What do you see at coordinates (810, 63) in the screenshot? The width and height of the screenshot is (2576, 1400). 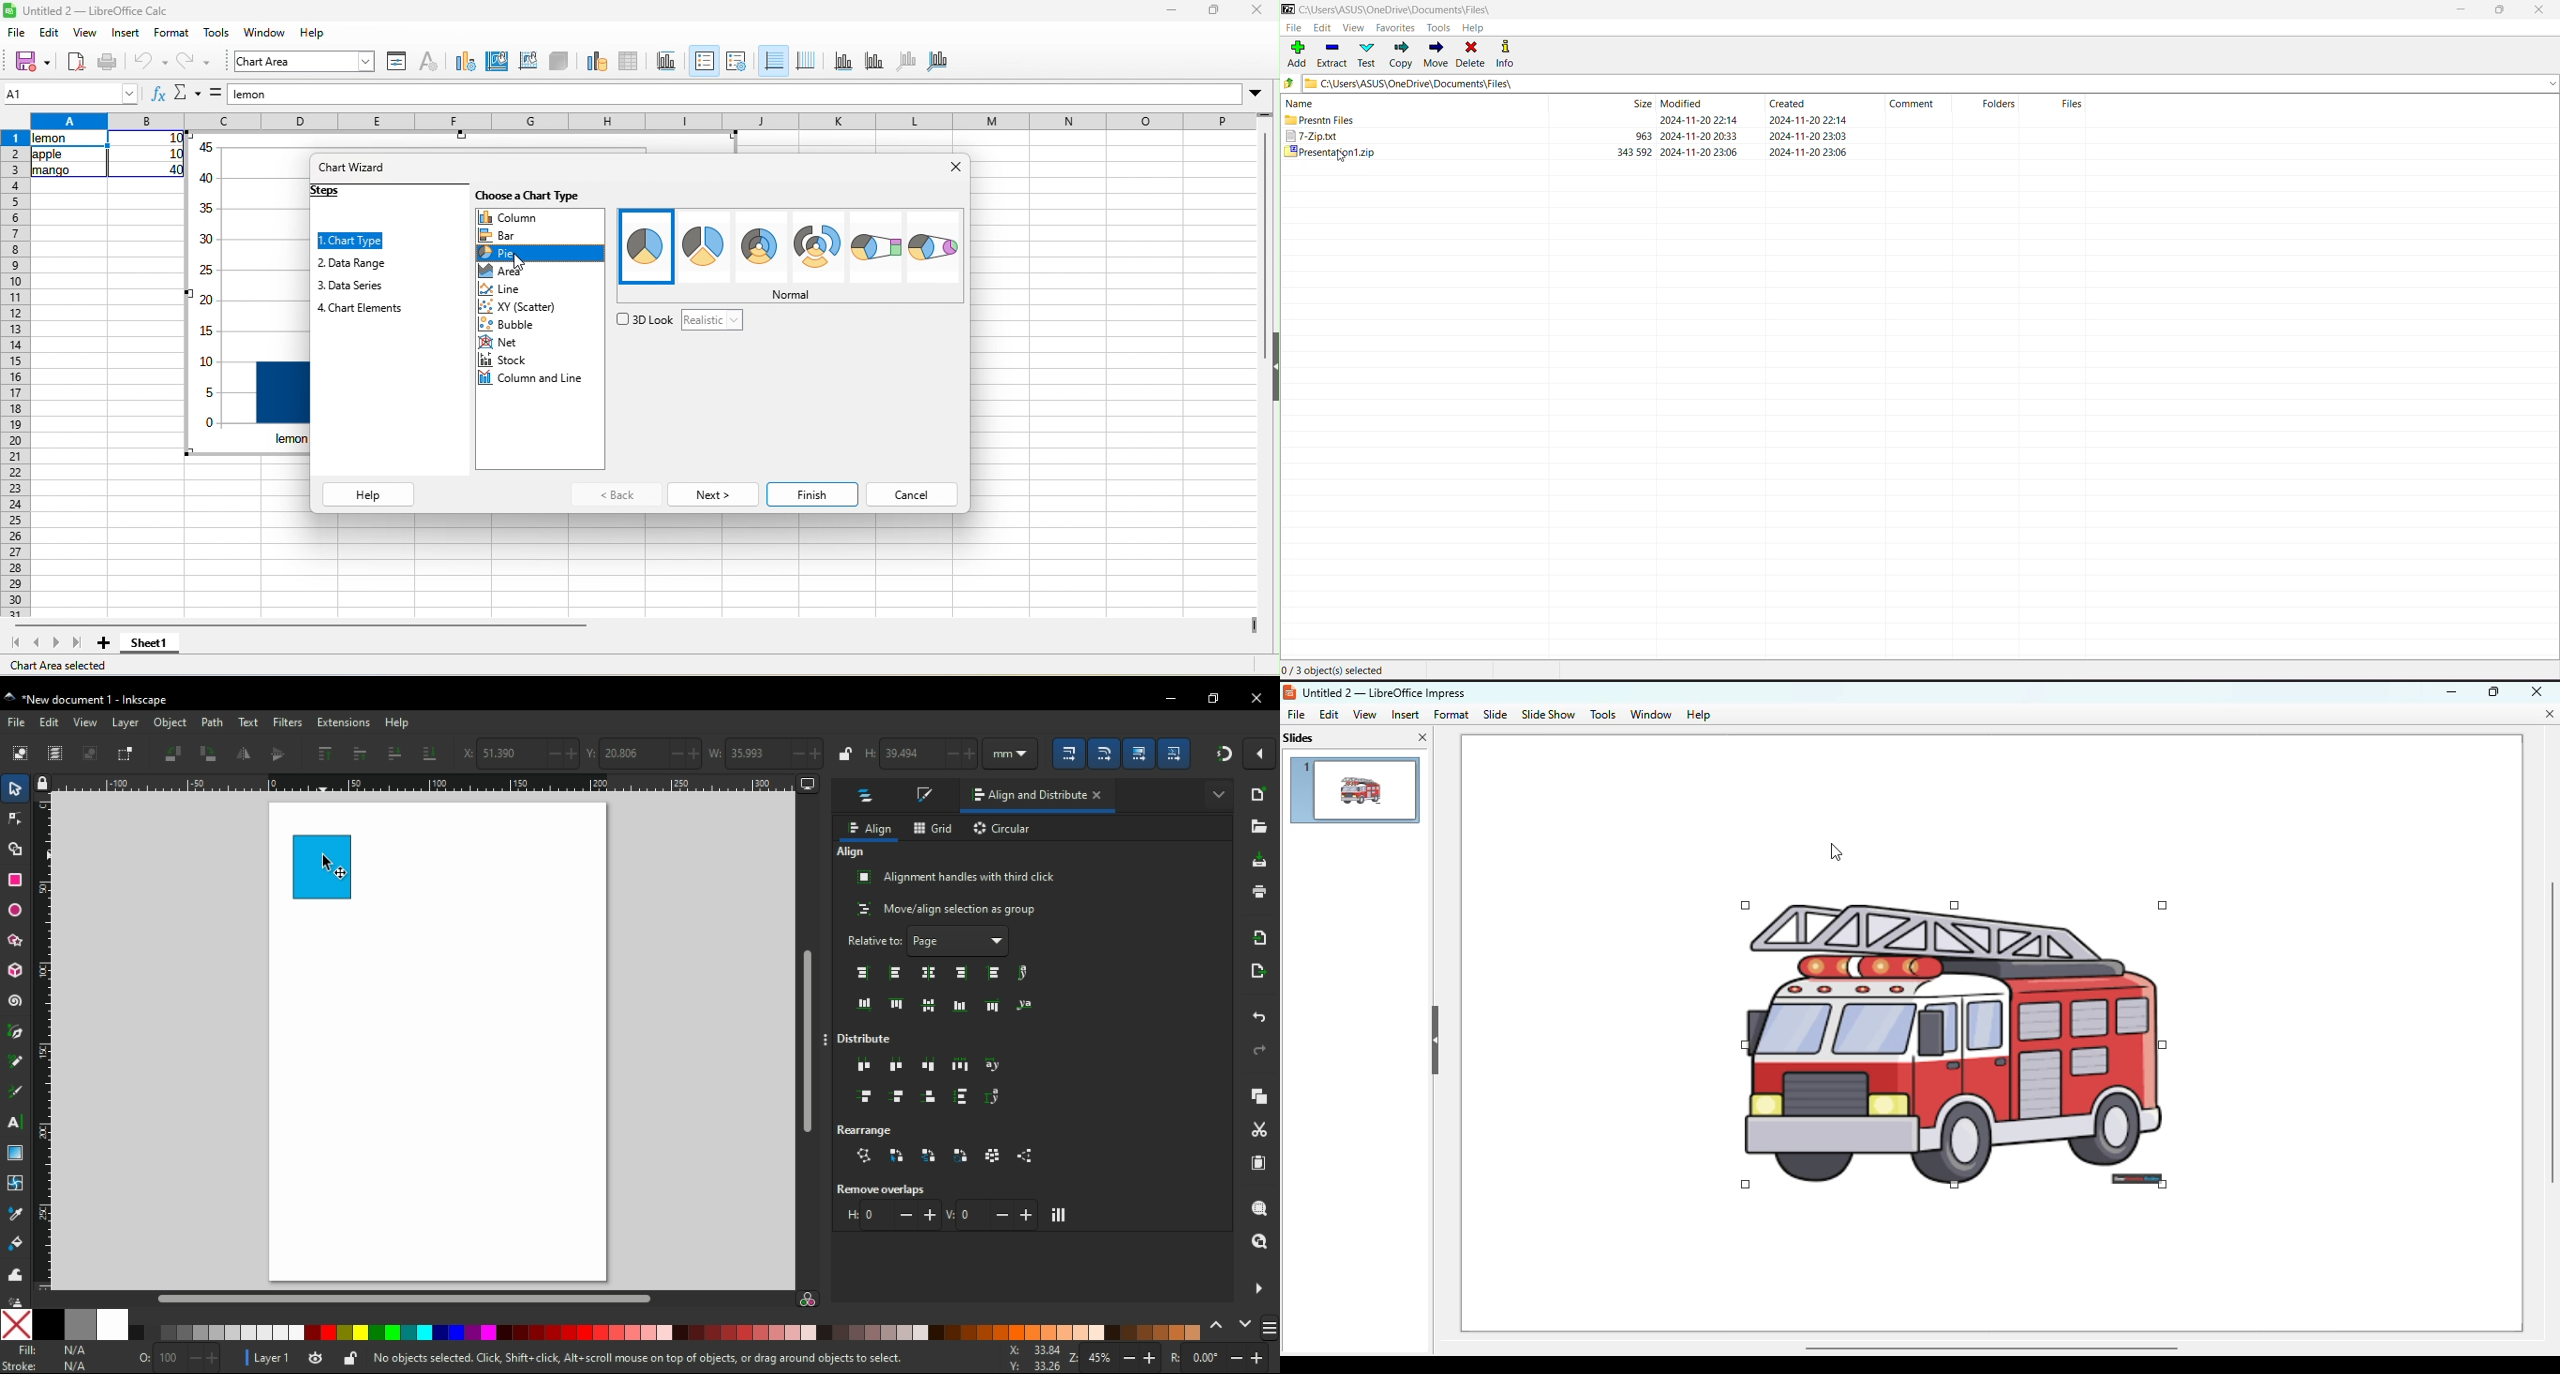 I see `vertical grid` at bounding box center [810, 63].